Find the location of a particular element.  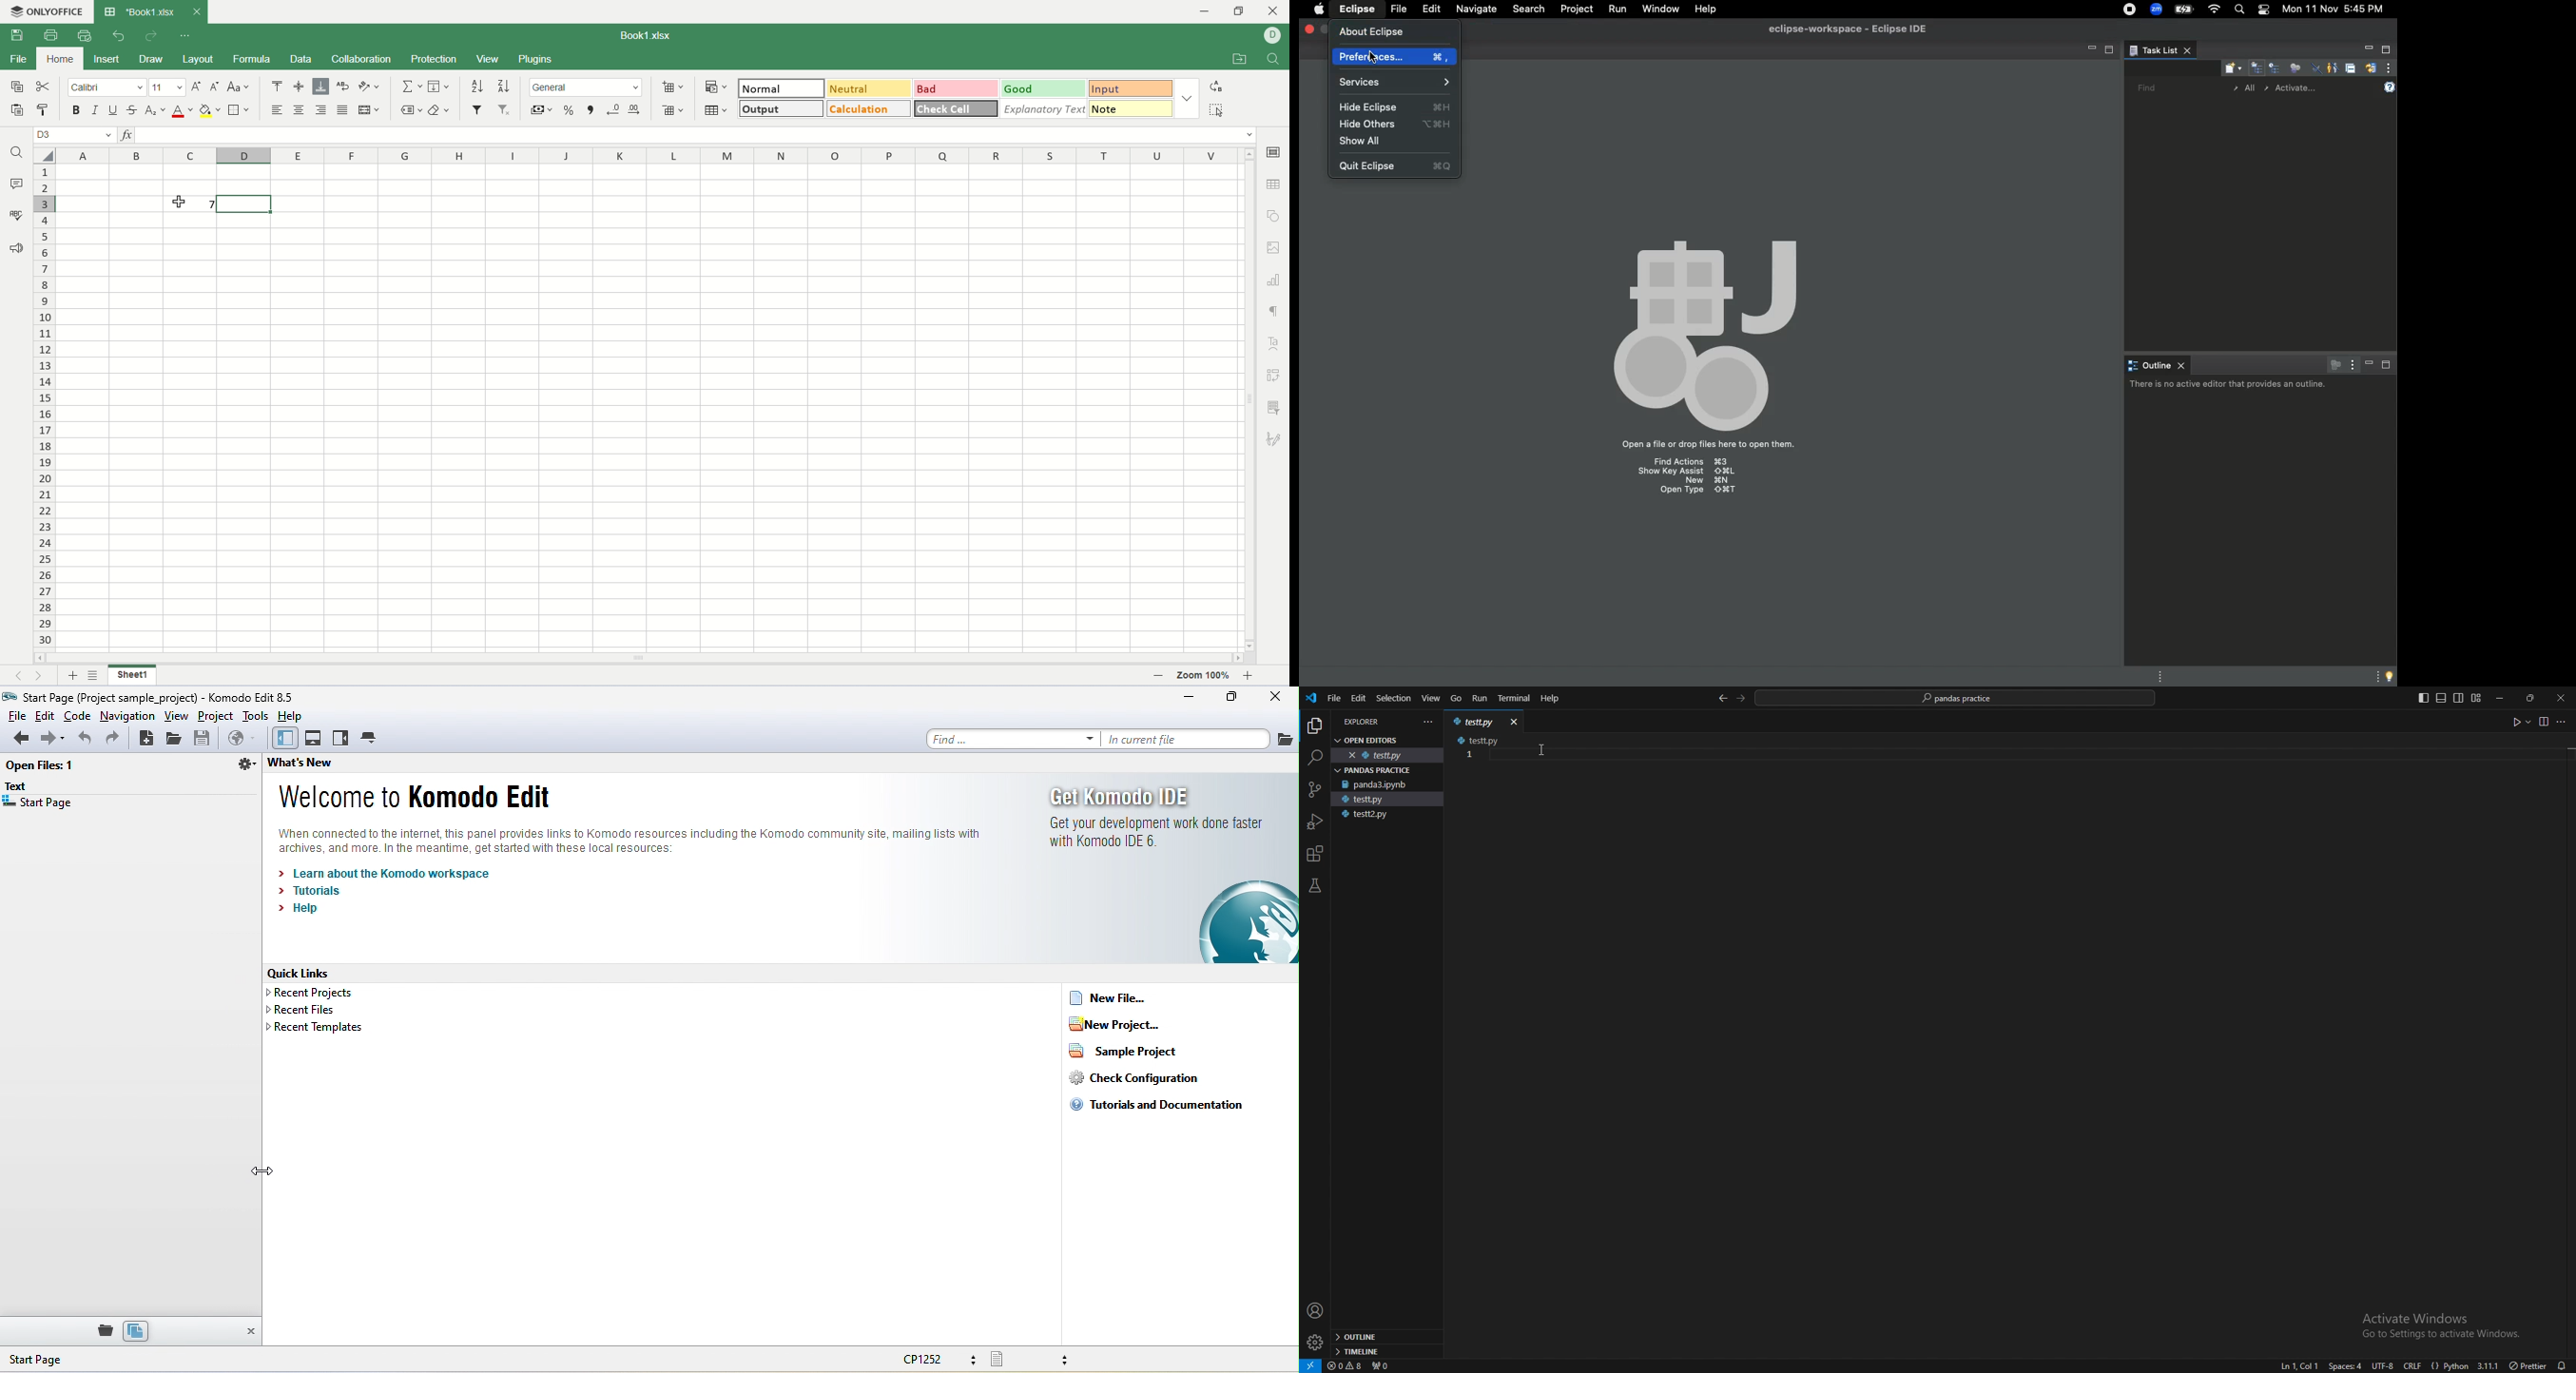

undo is located at coordinates (120, 36).